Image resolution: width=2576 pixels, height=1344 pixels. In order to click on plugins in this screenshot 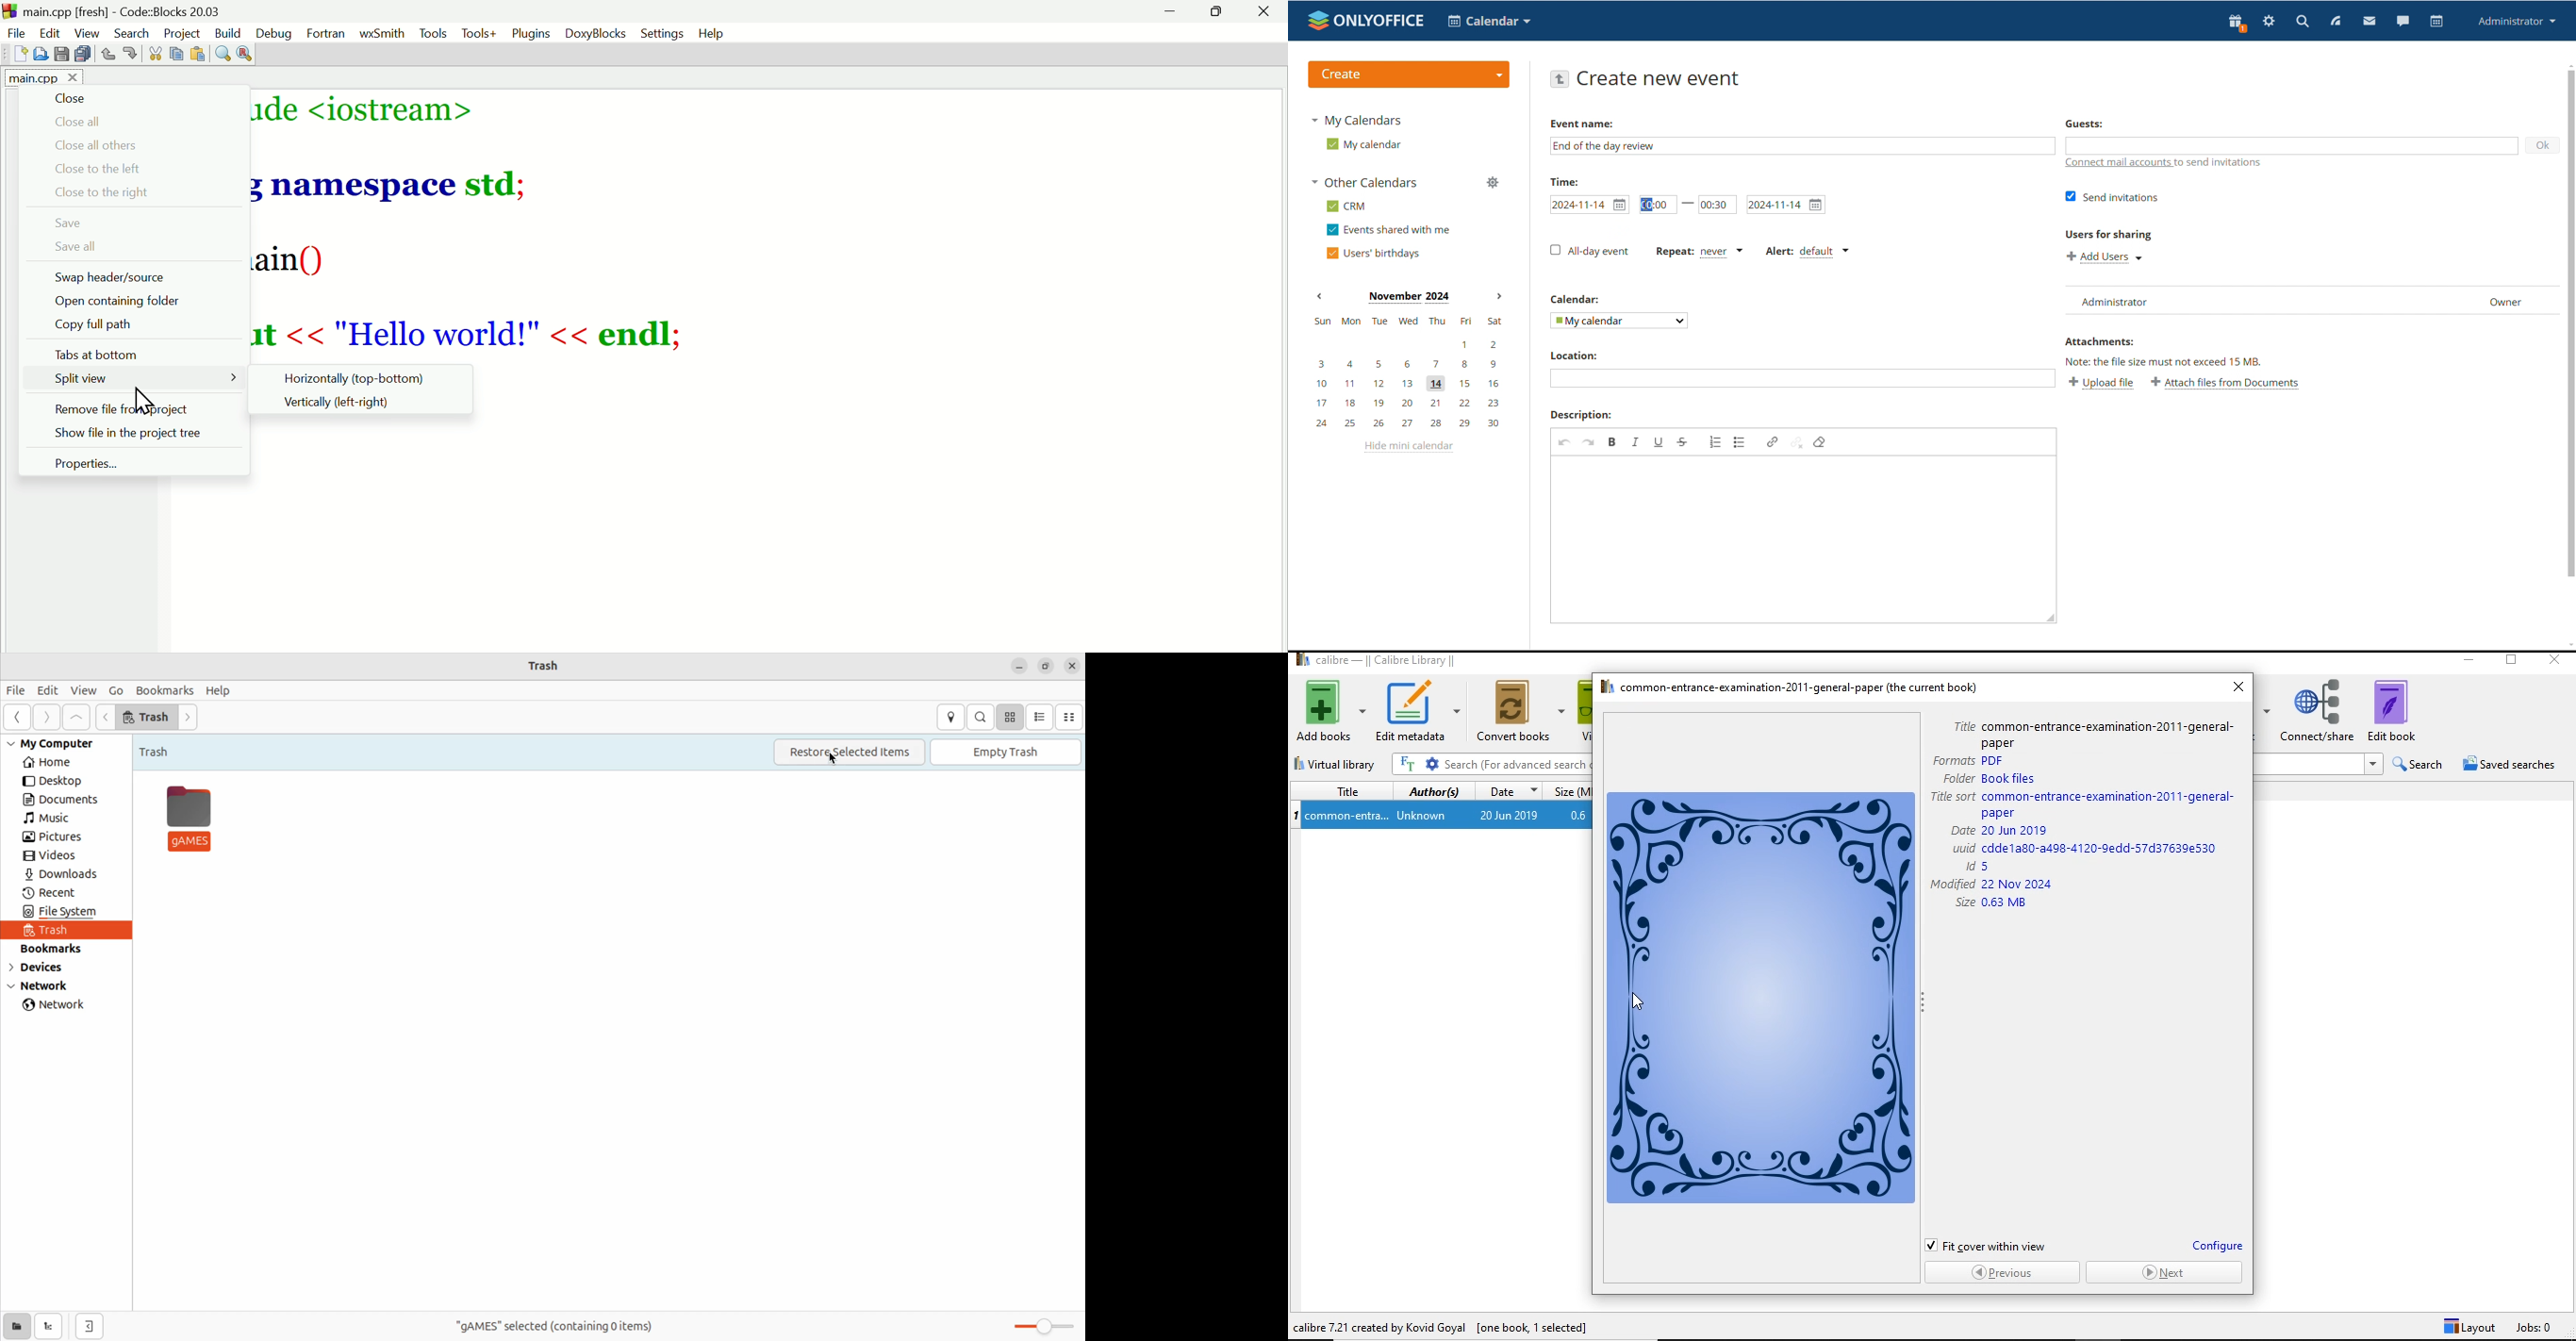, I will do `click(529, 33)`.